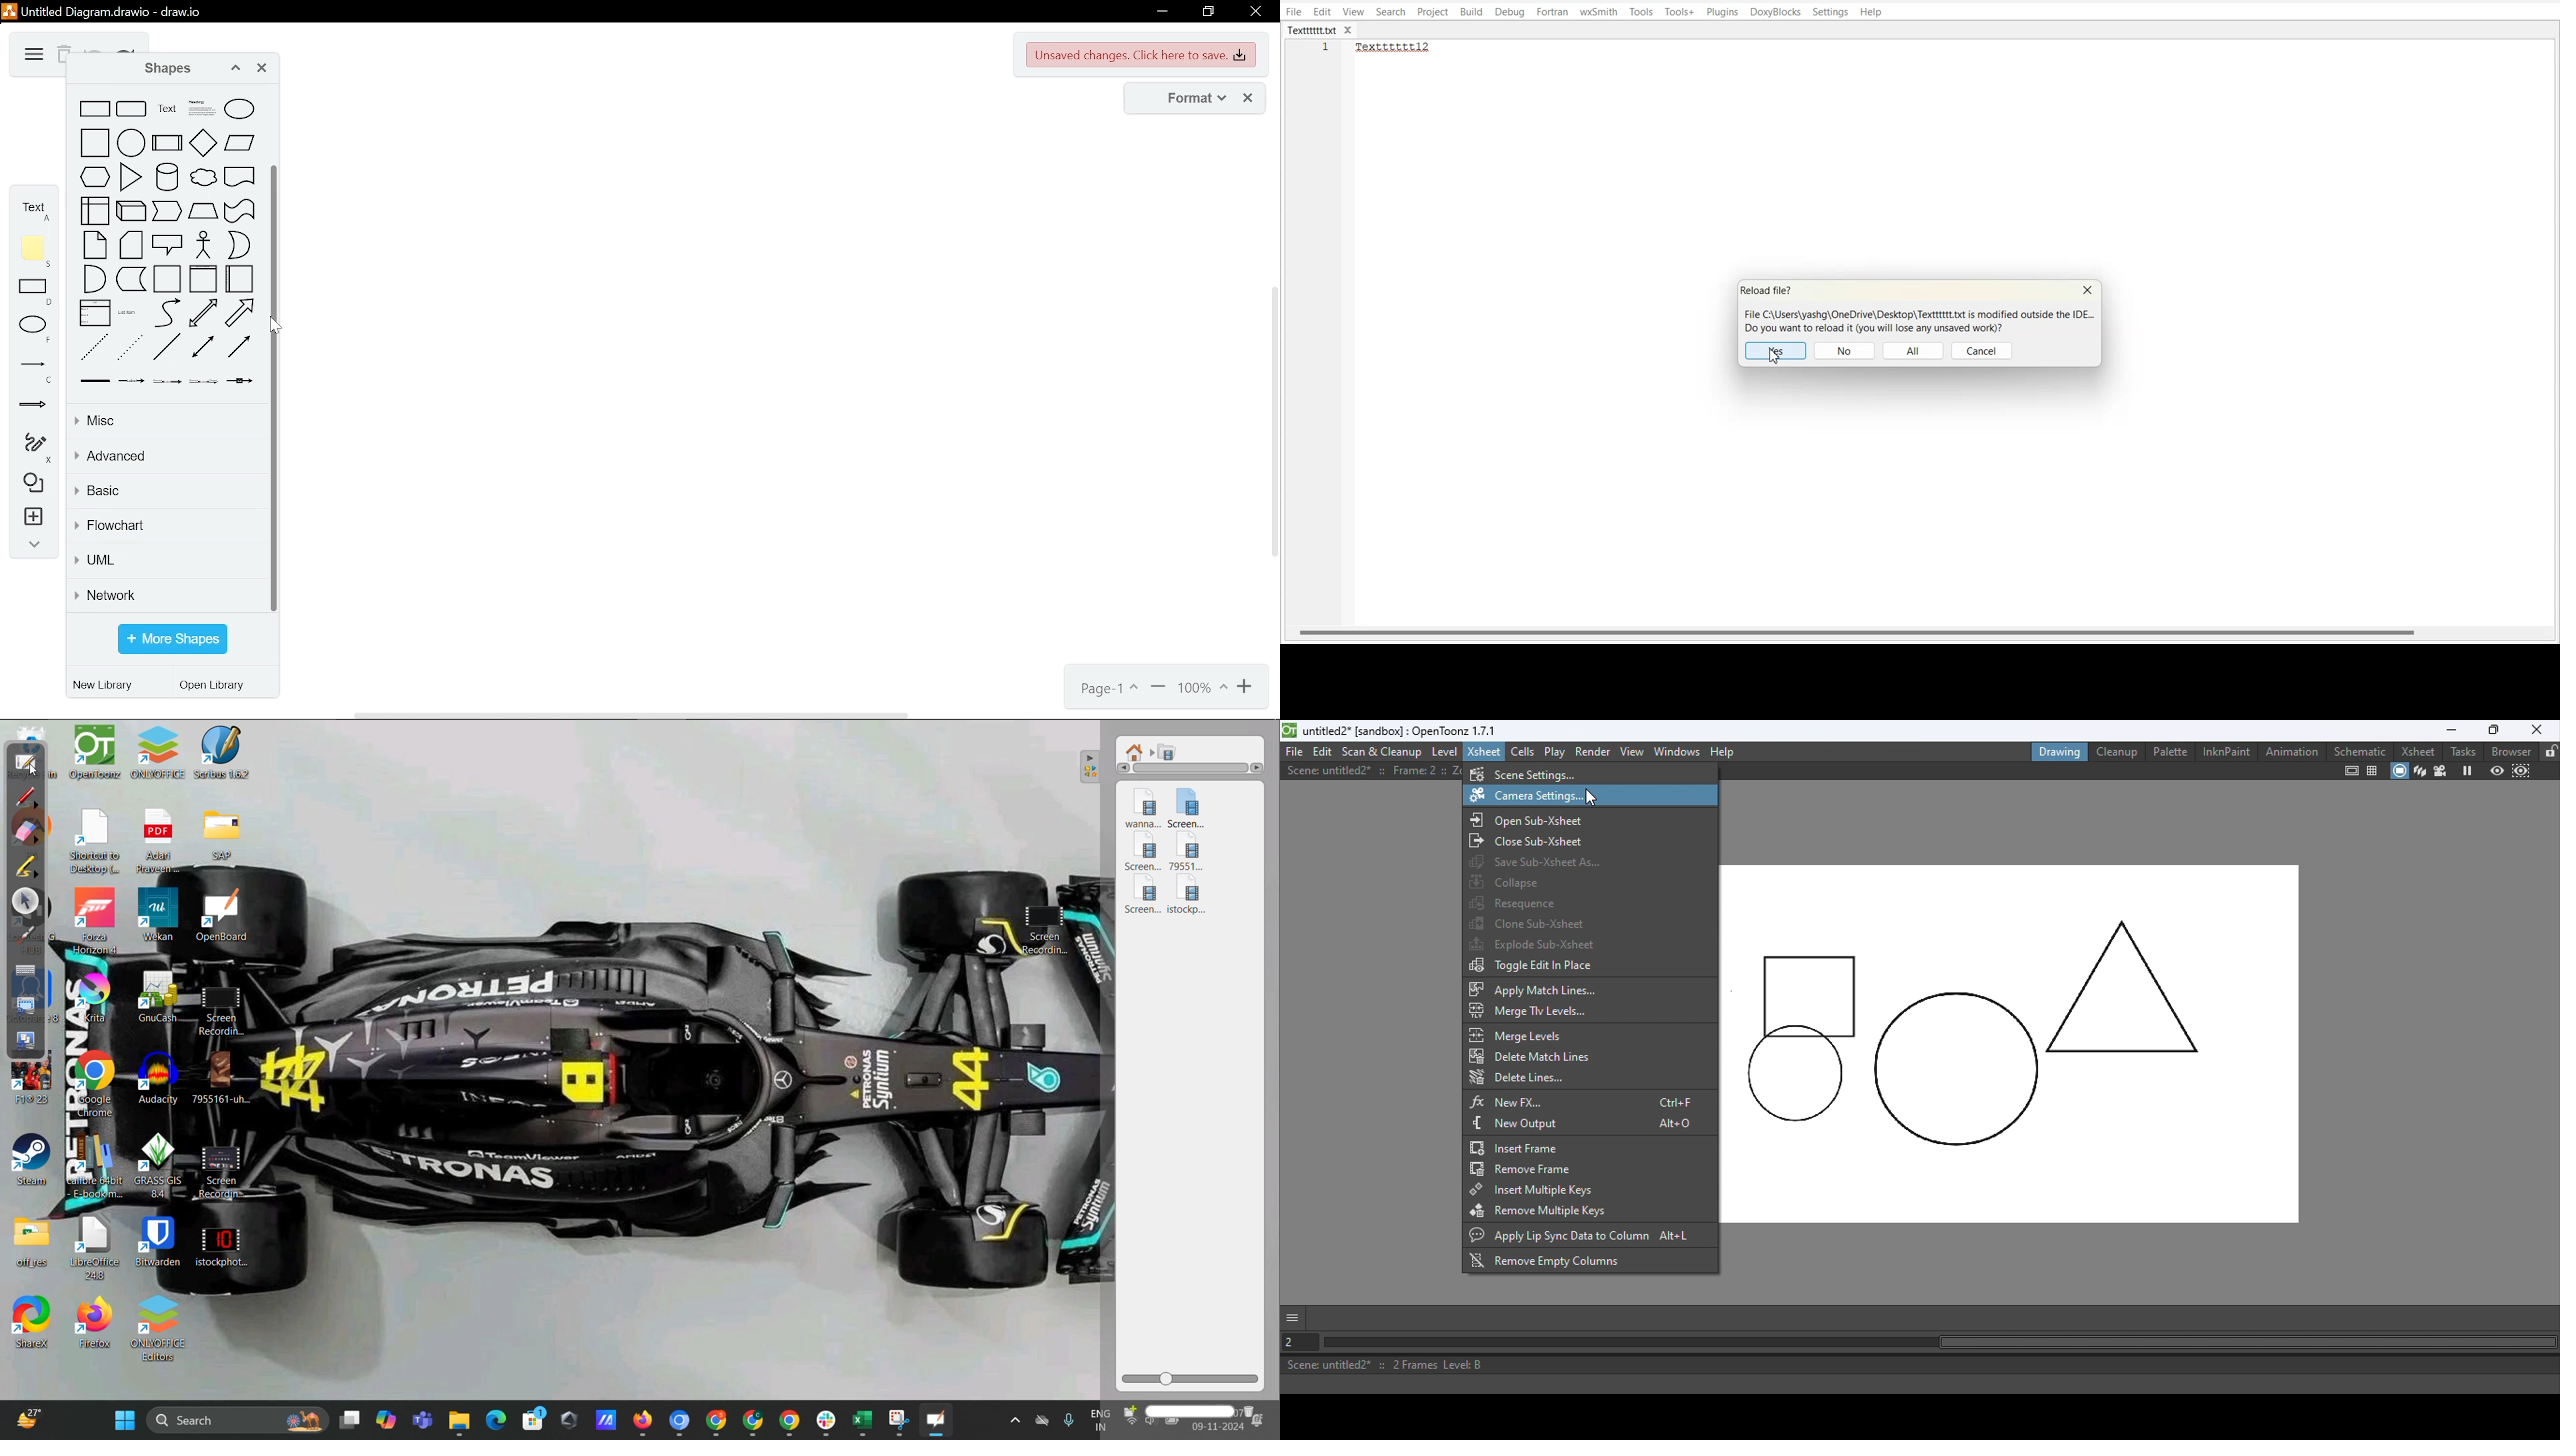 Image resolution: width=2576 pixels, height=1456 pixels. What do you see at coordinates (1190, 99) in the screenshot?
I see `format` at bounding box center [1190, 99].